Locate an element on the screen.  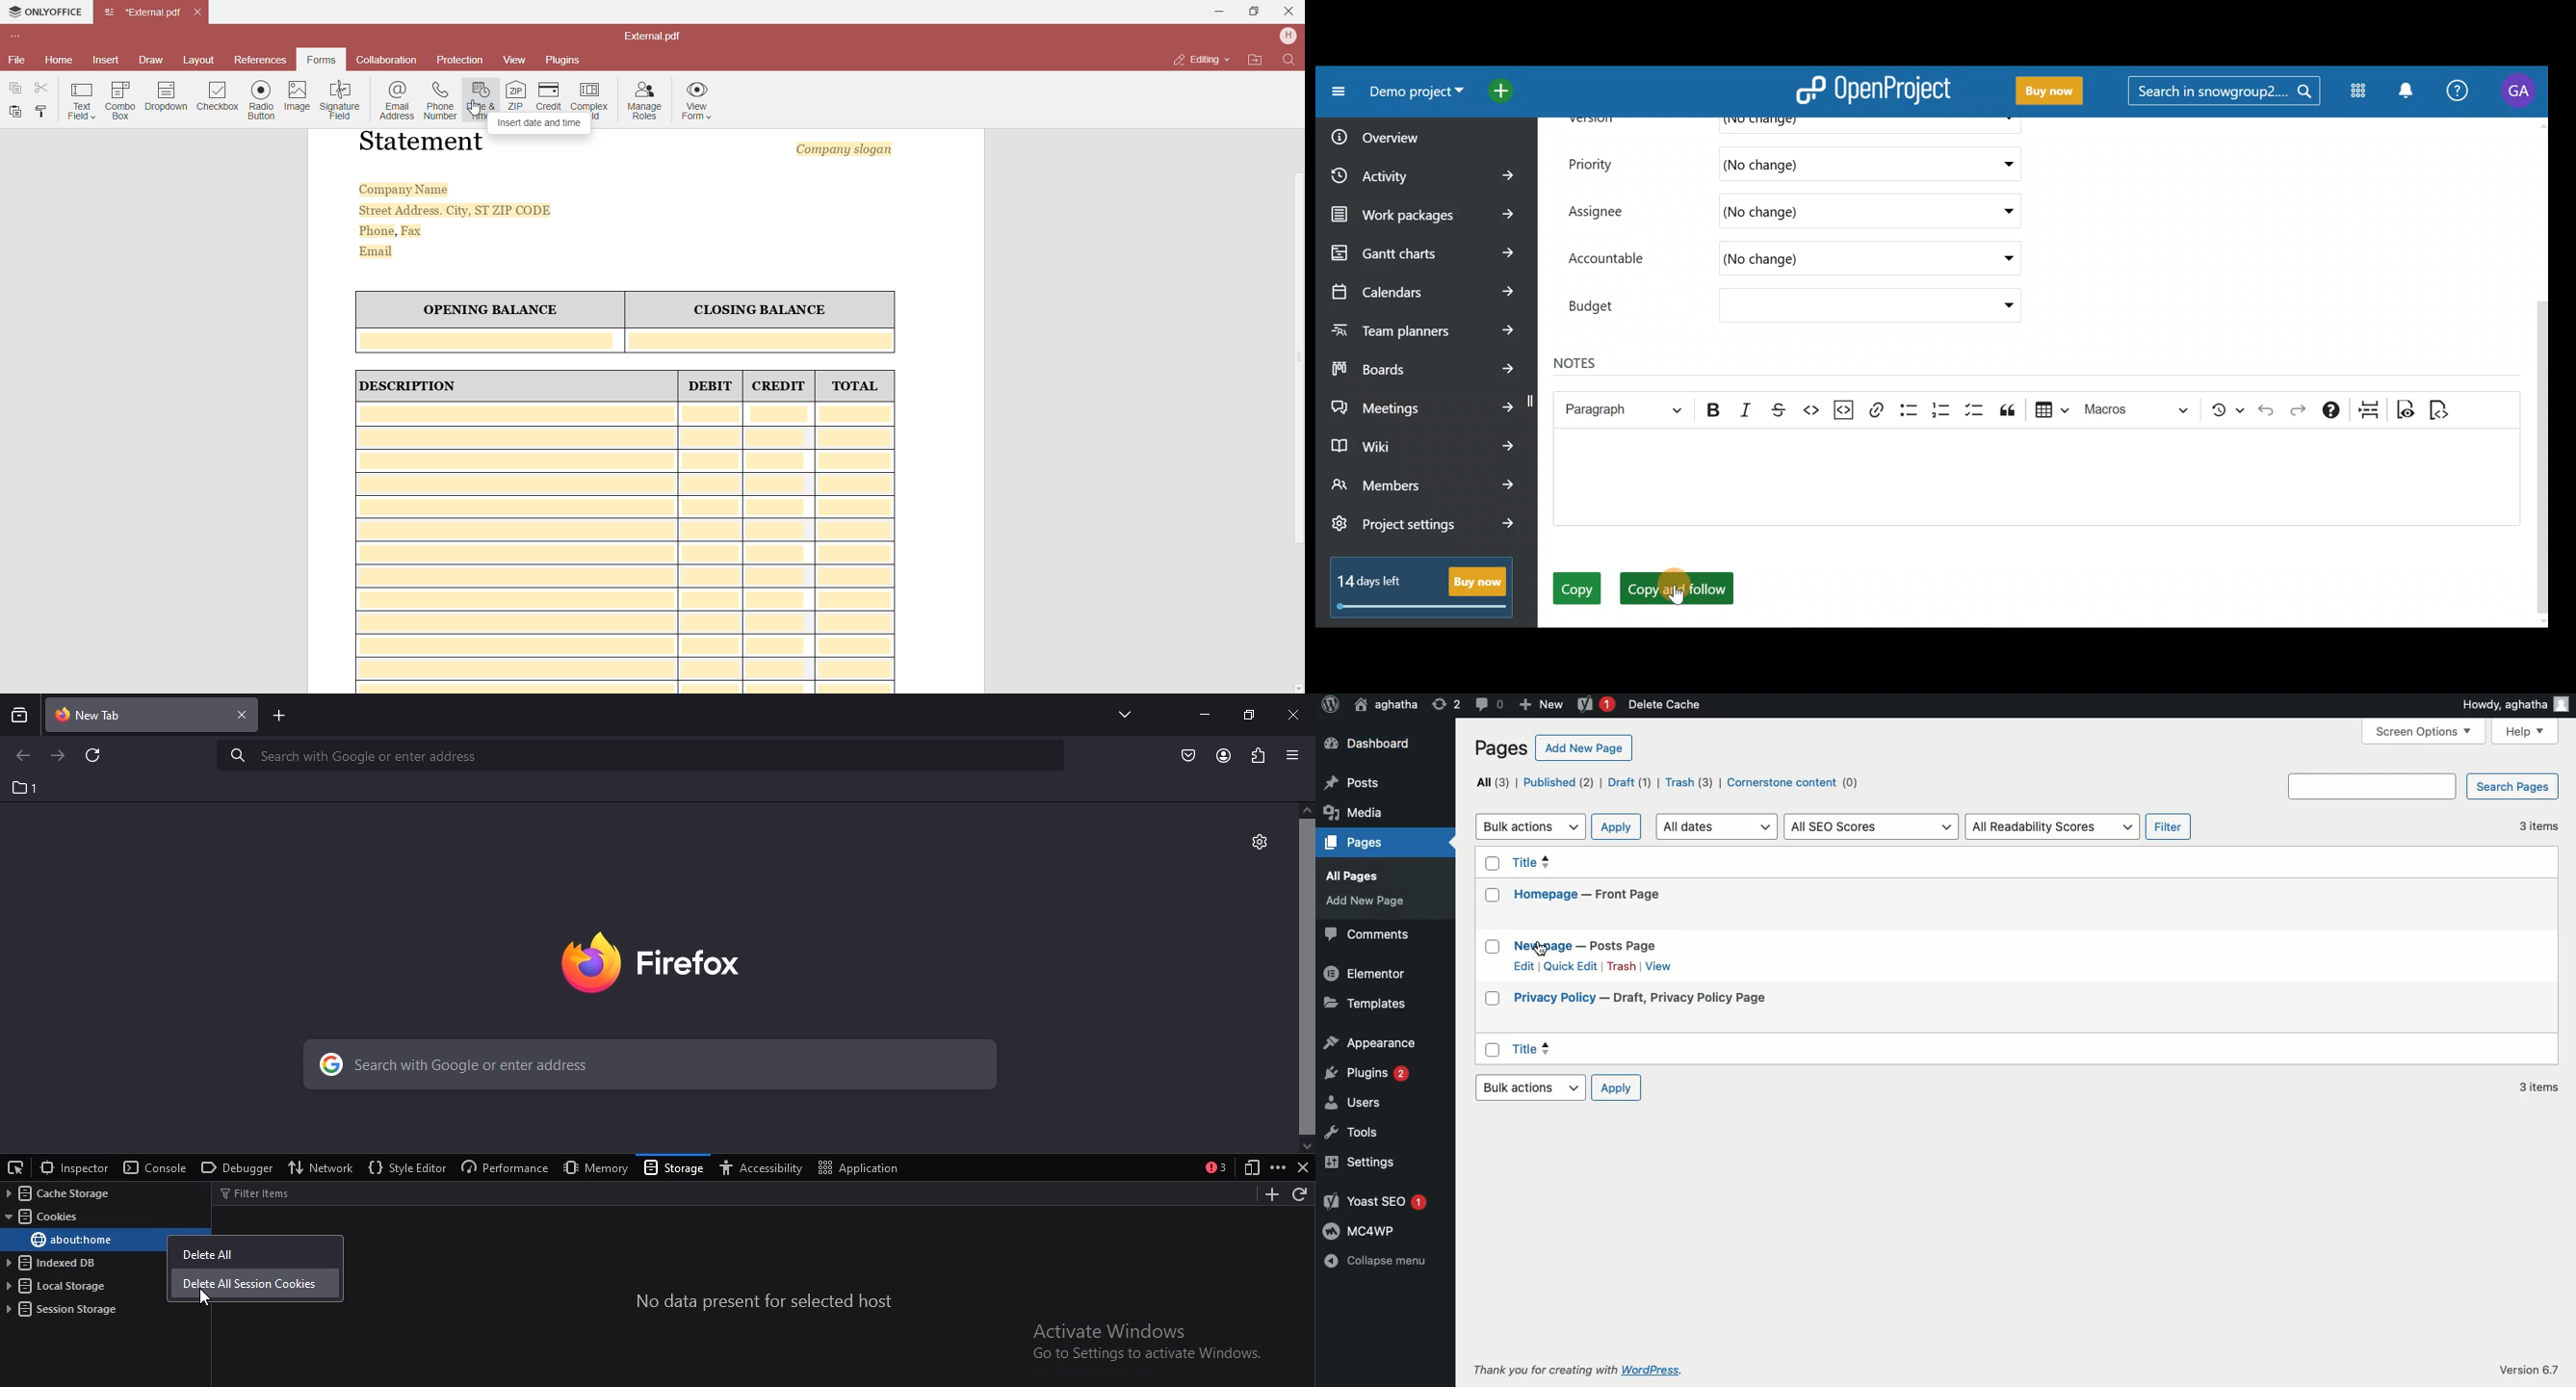
Minimize is located at coordinates (1214, 11).